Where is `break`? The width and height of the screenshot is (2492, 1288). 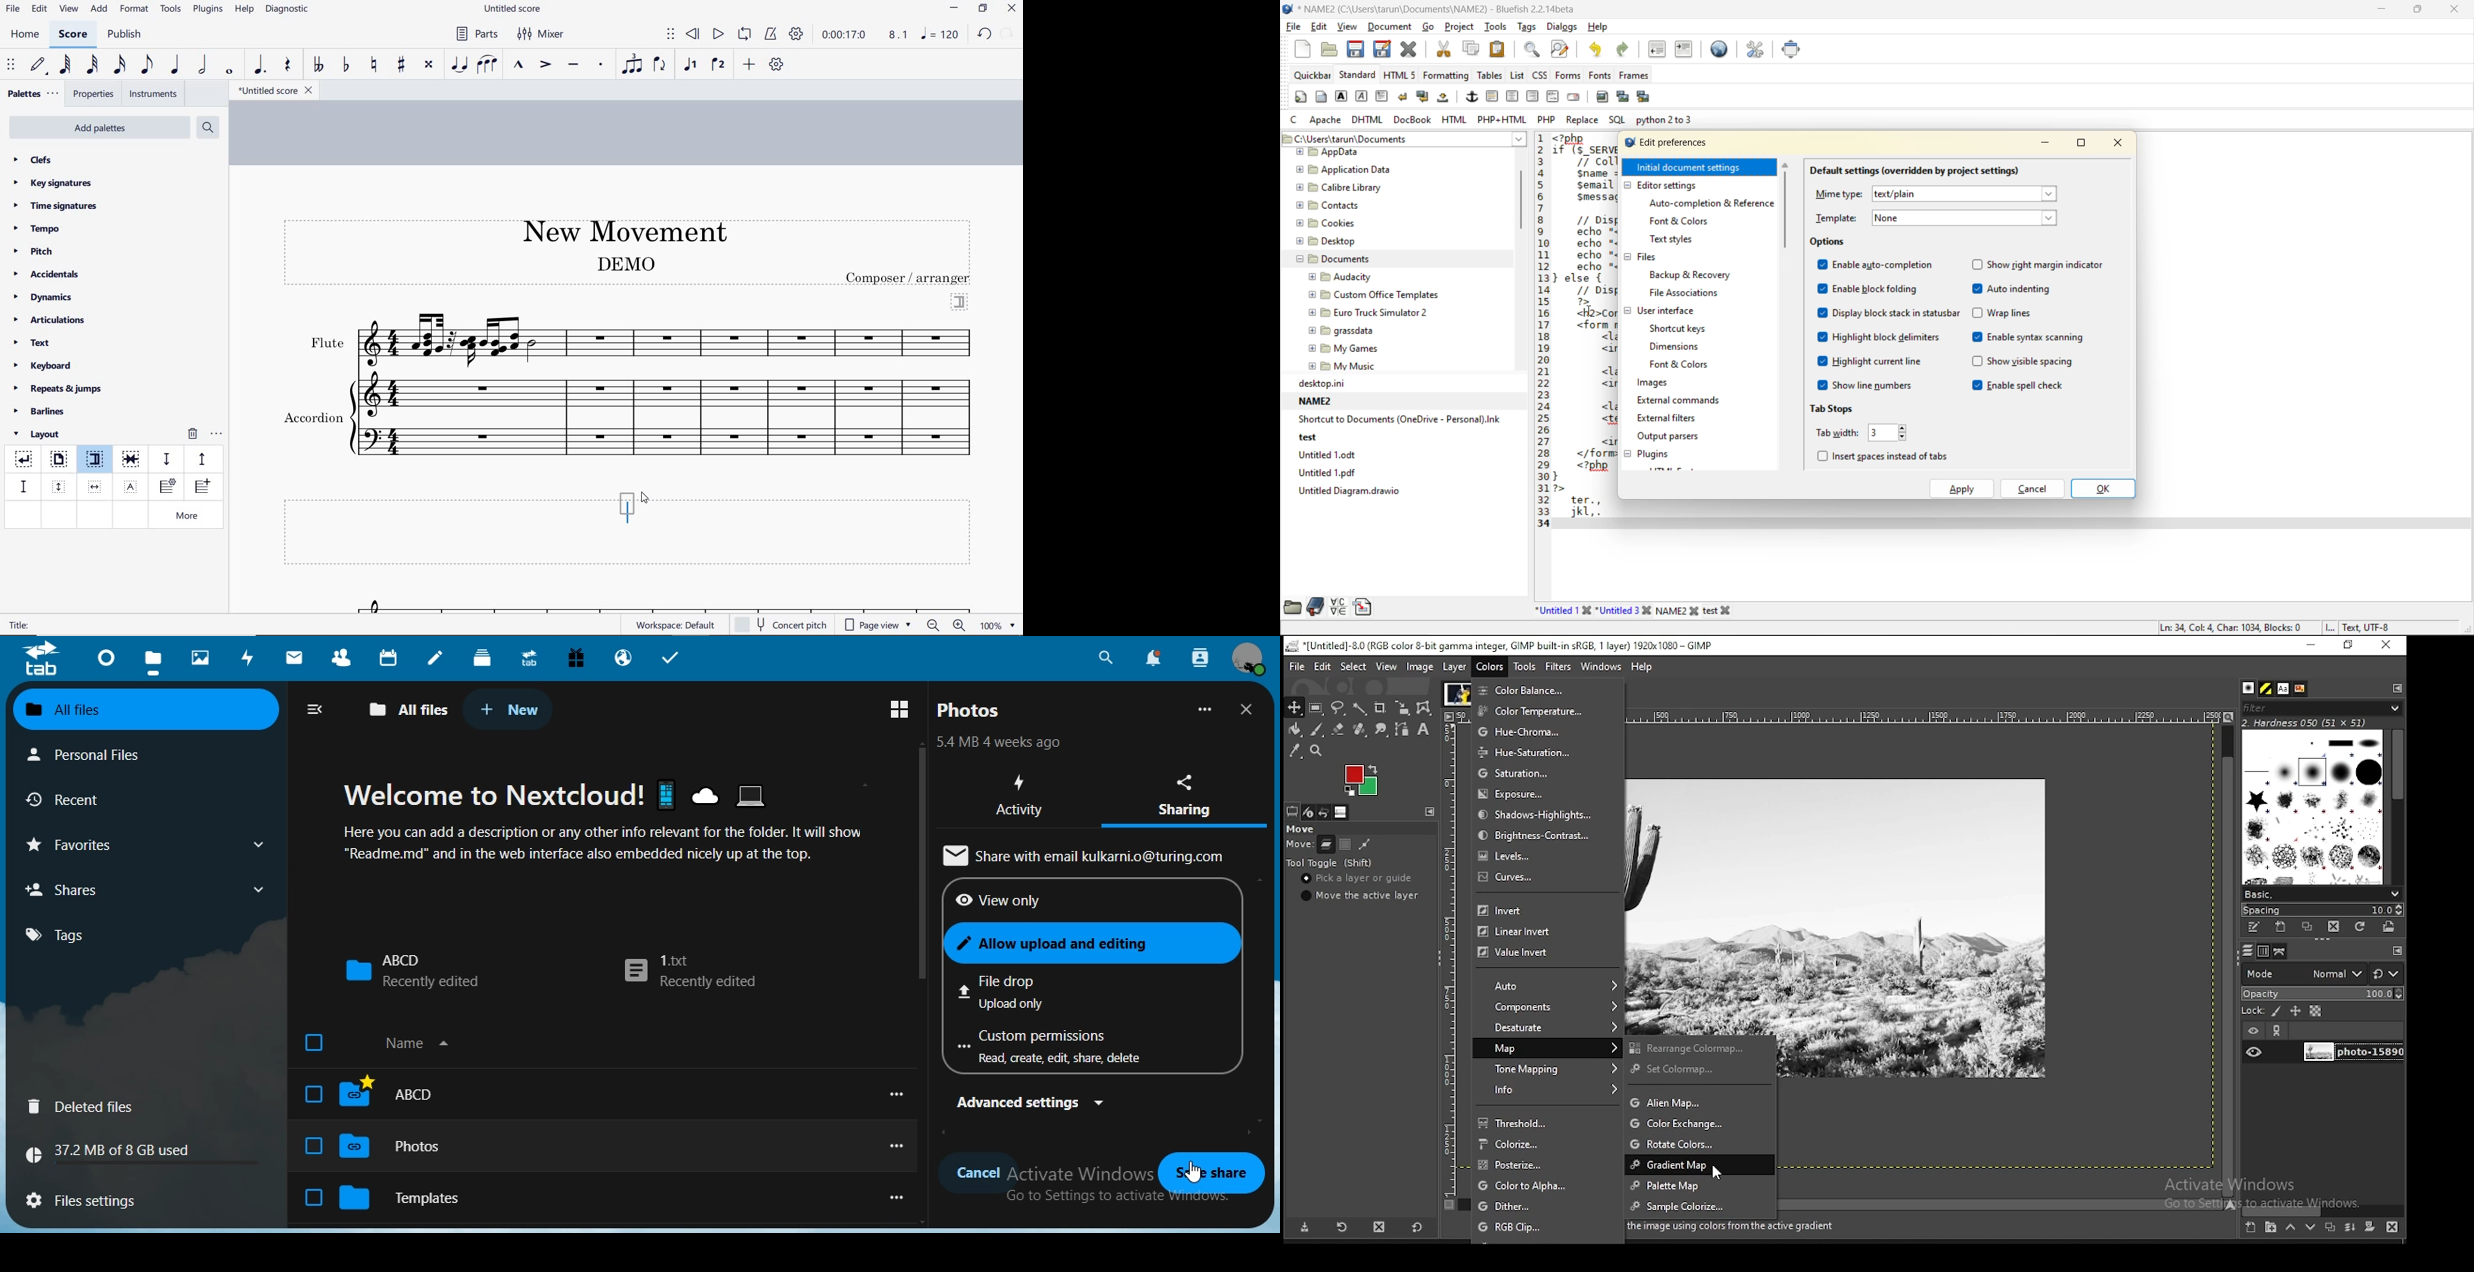 break is located at coordinates (1403, 98).